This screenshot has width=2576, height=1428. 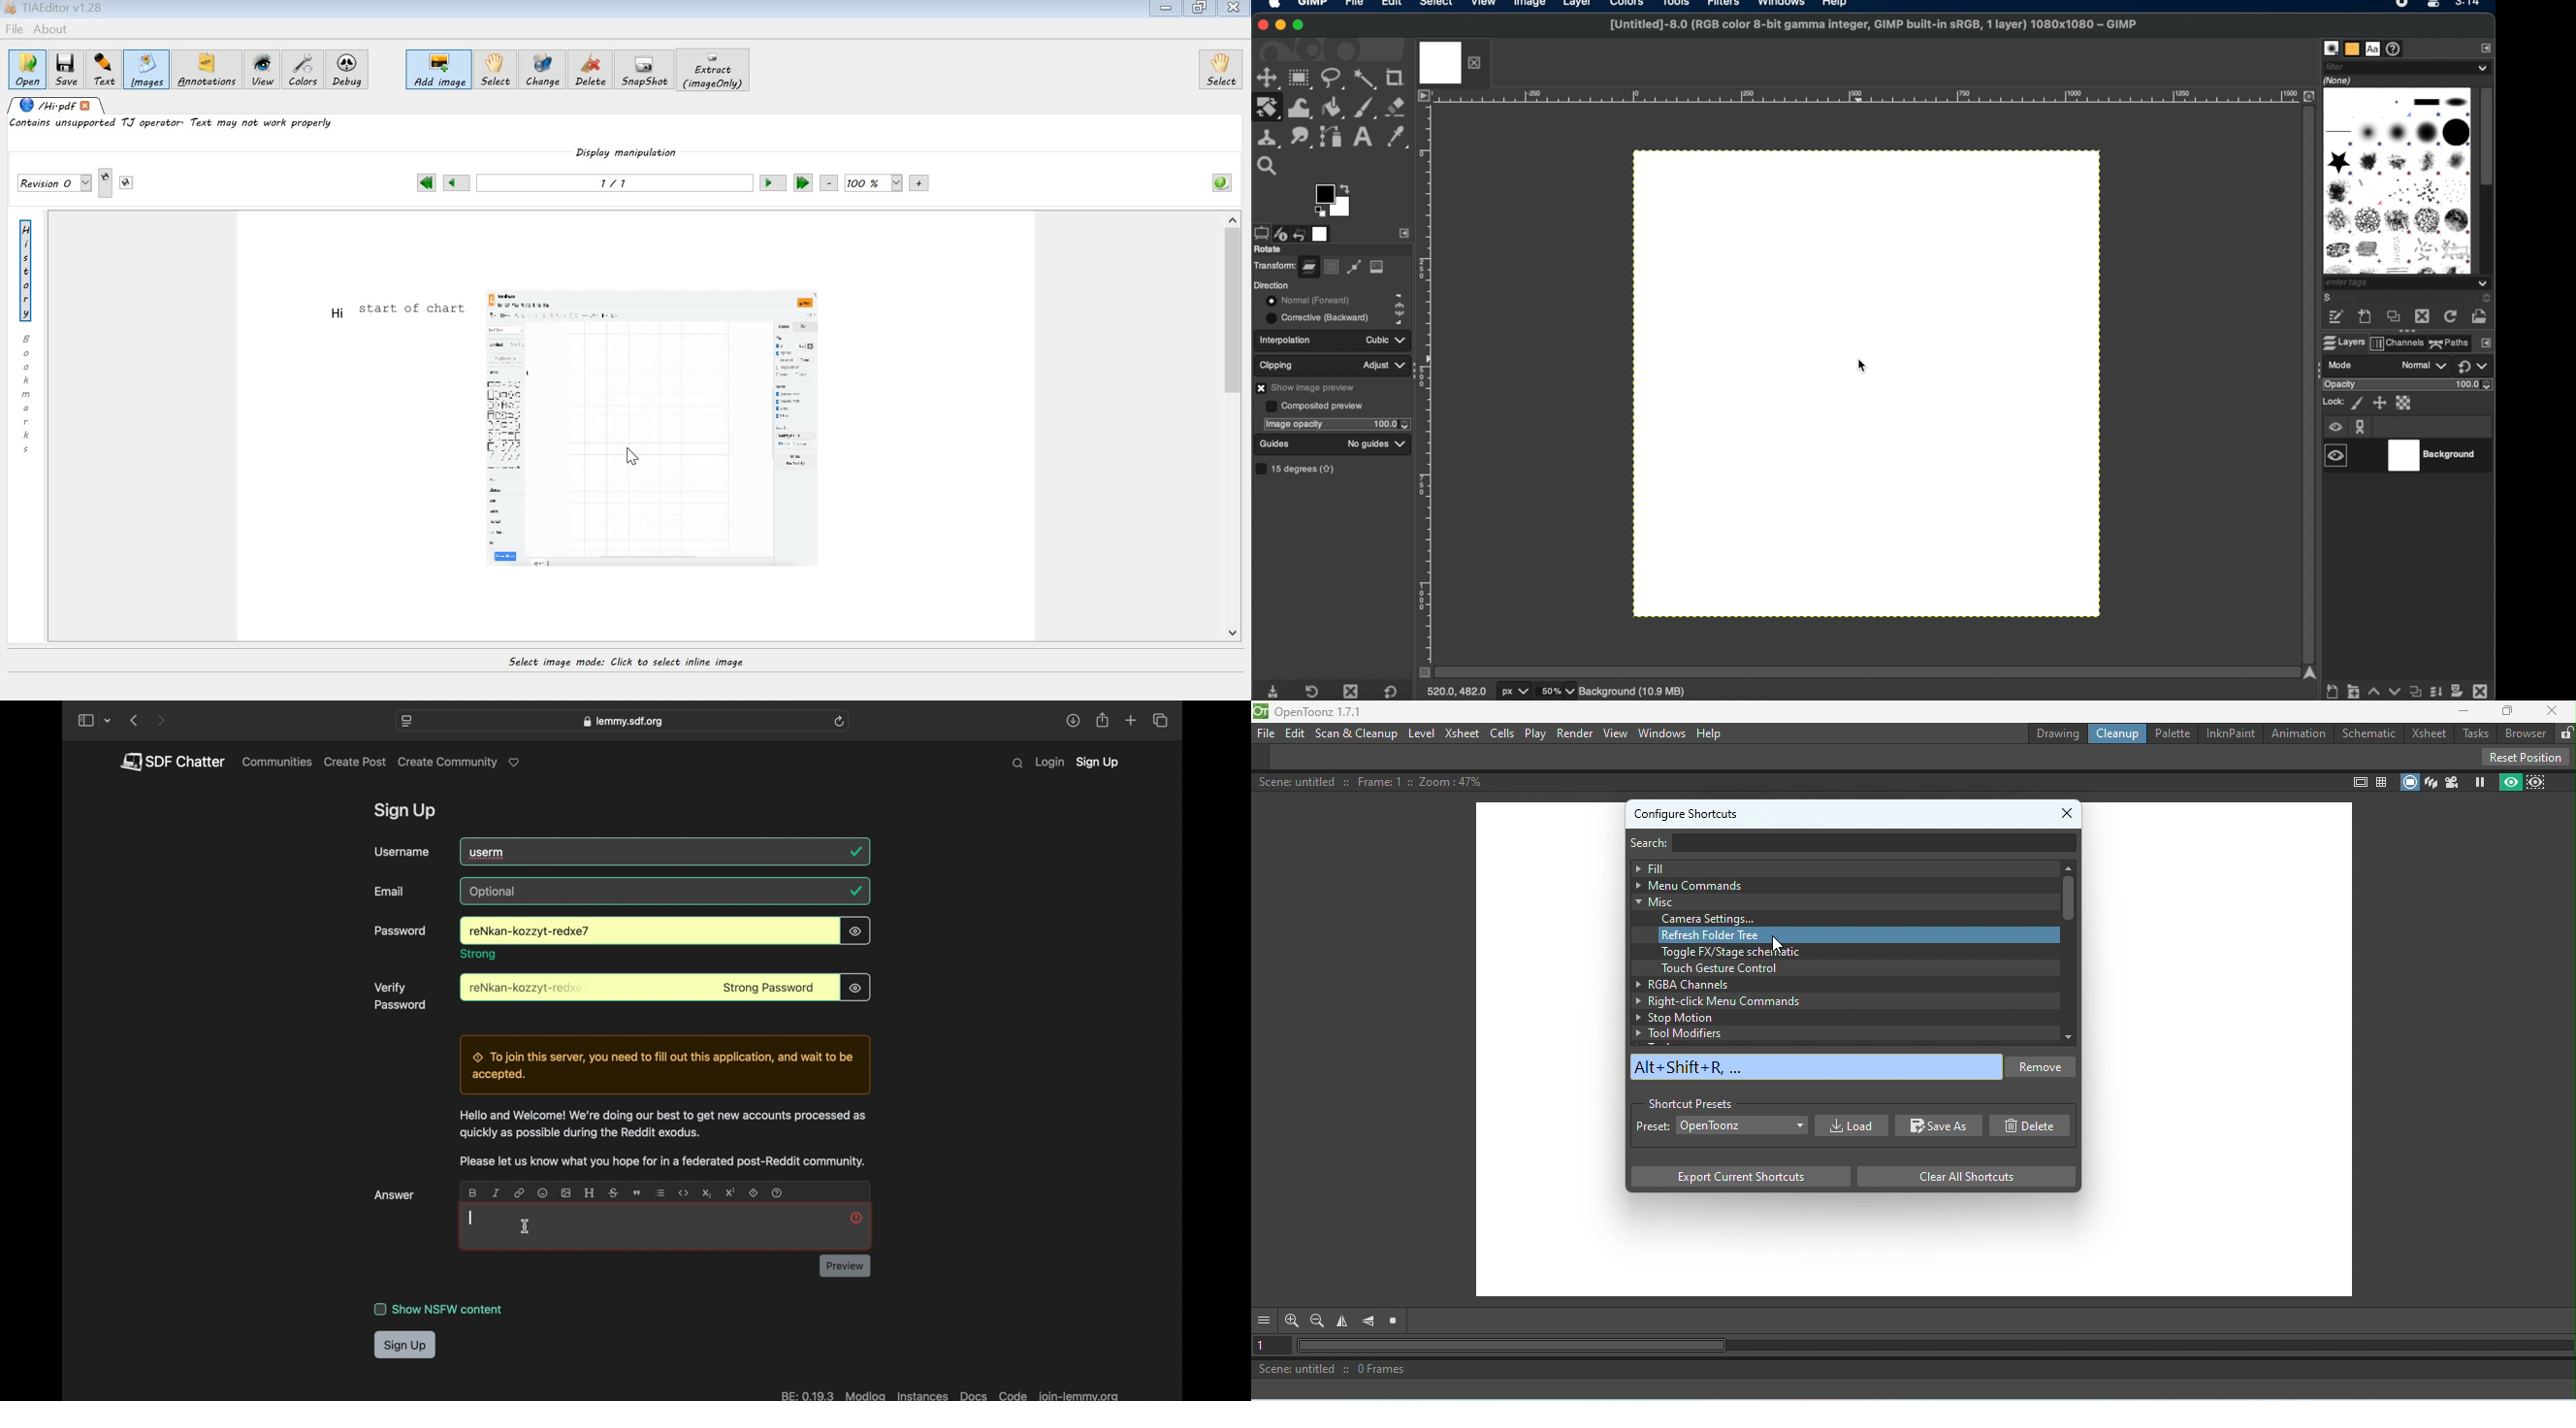 I want to click on configure this tab, so click(x=2484, y=47).